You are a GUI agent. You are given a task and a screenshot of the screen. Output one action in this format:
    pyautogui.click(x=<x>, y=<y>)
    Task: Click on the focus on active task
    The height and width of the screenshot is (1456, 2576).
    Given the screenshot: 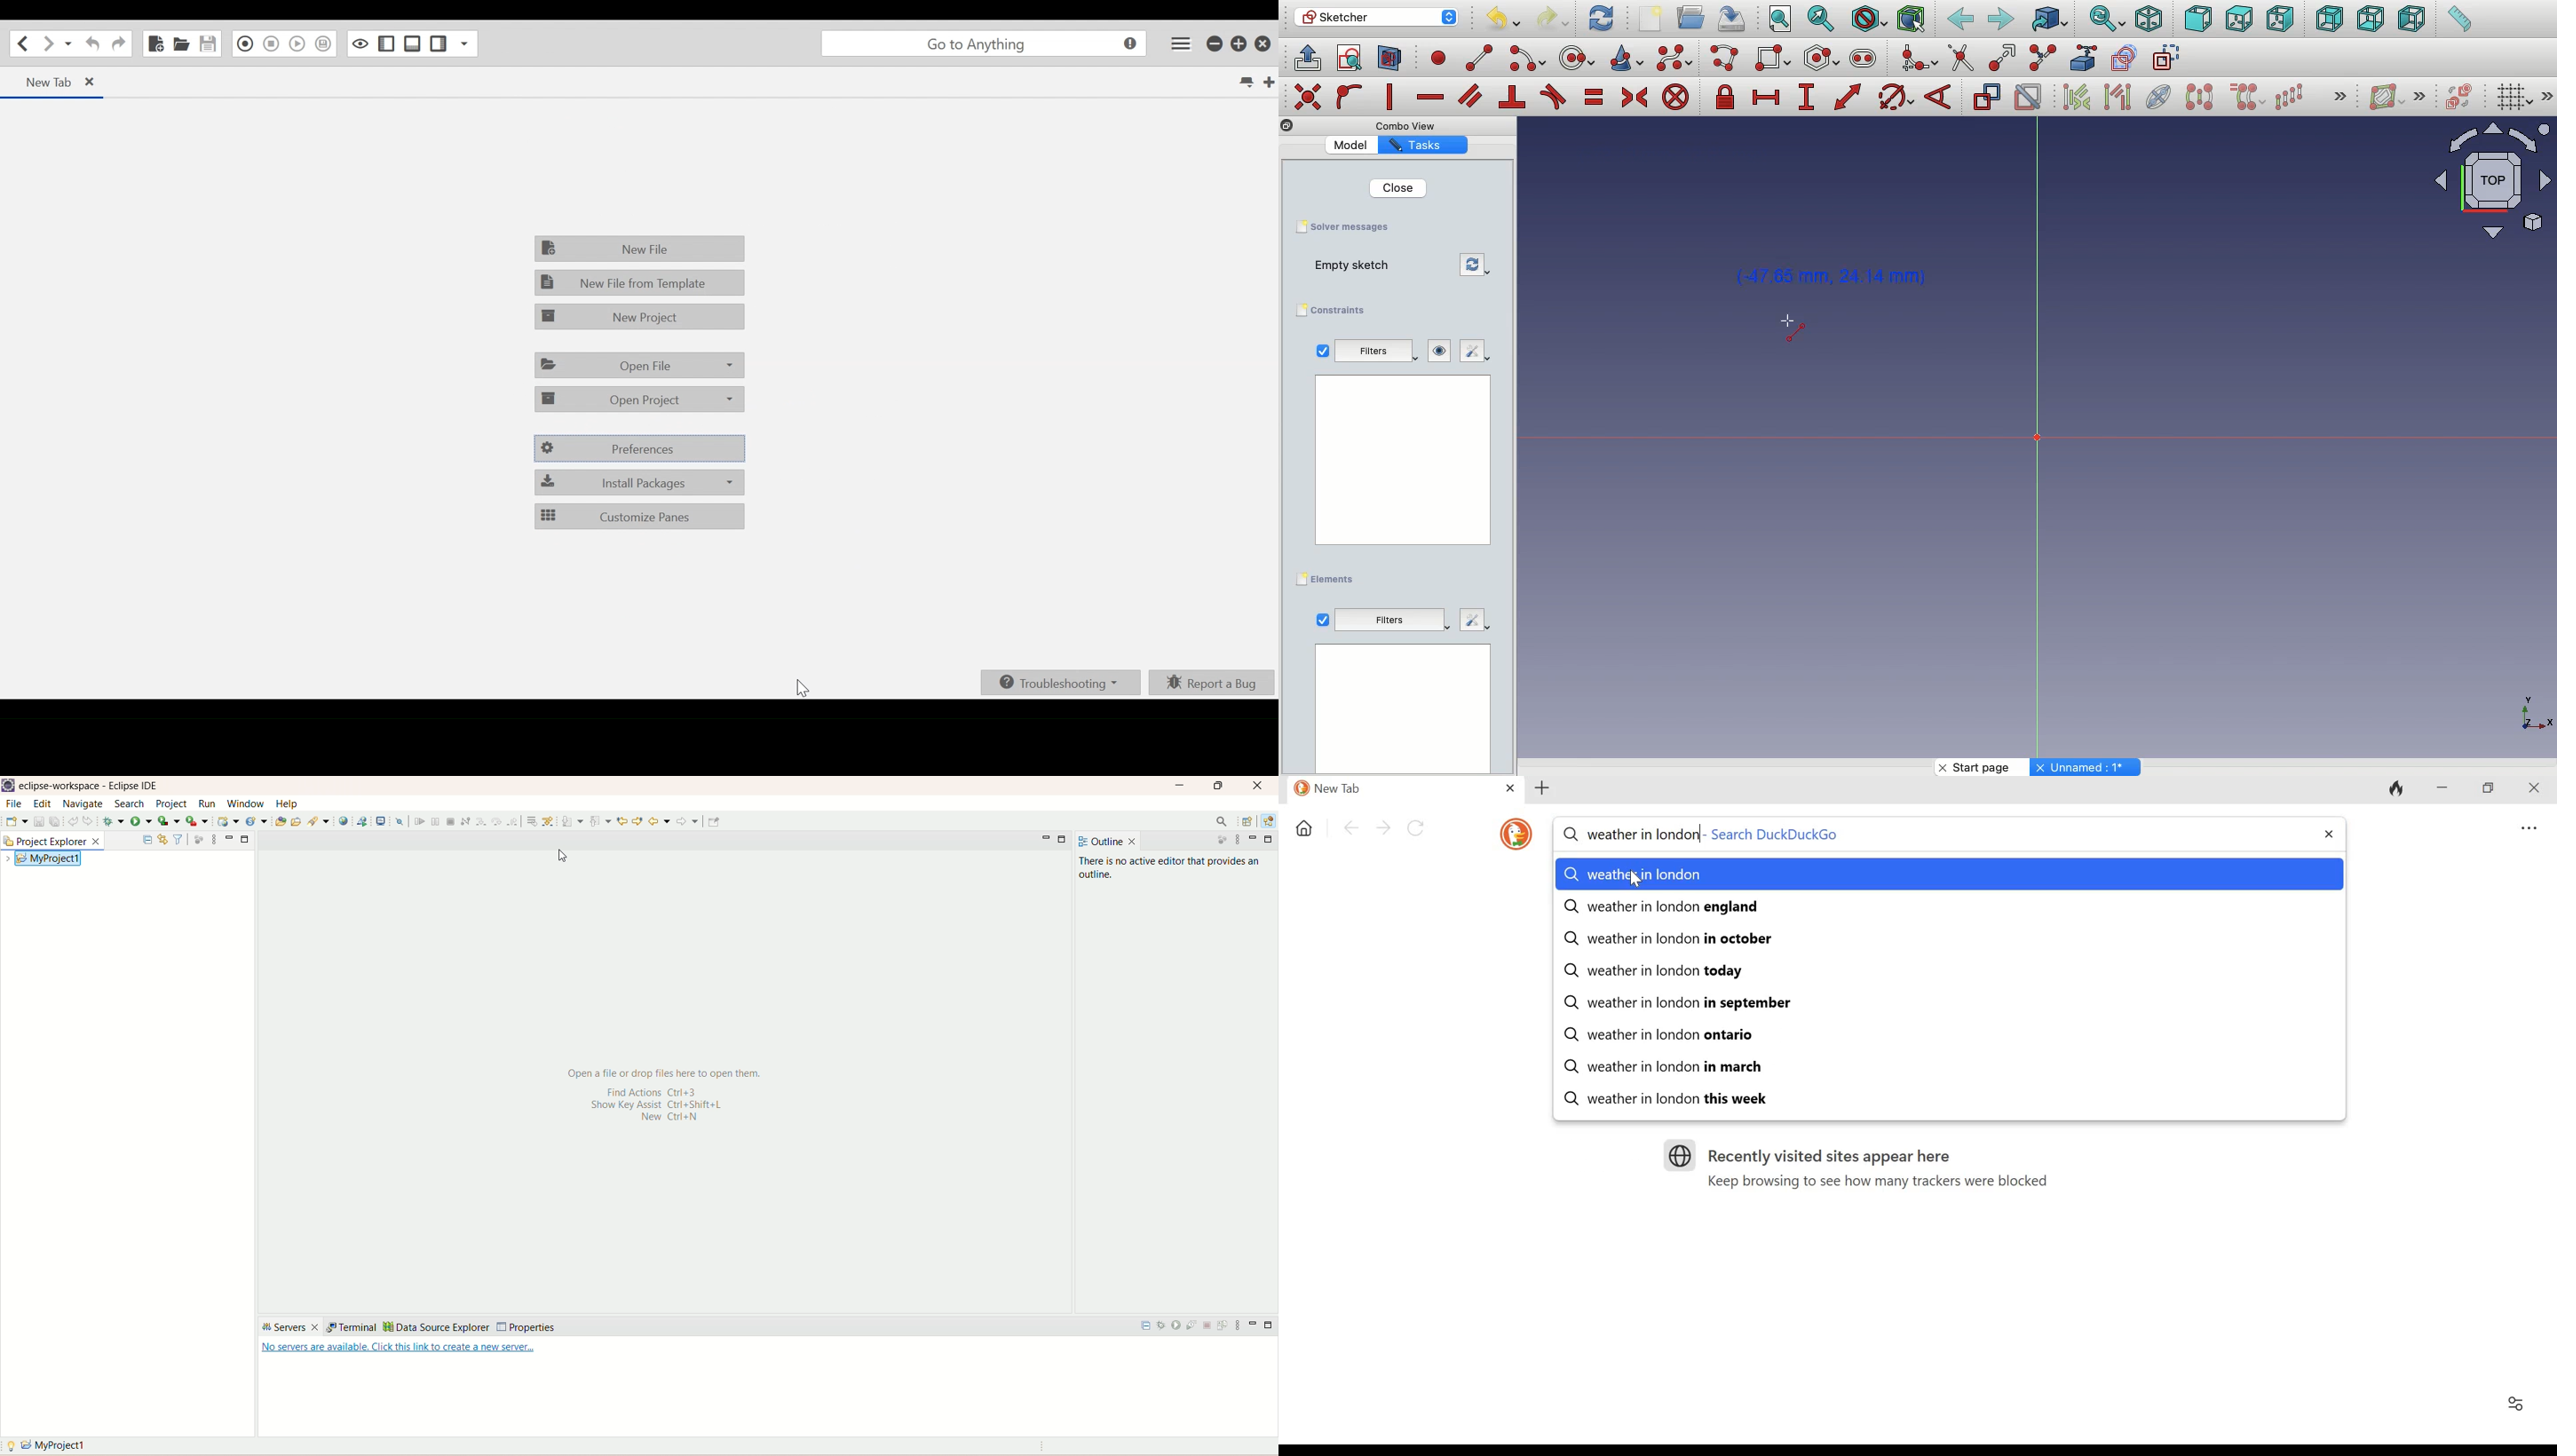 What is the action you would take?
    pyautogui.click(x=197, y=839)
    